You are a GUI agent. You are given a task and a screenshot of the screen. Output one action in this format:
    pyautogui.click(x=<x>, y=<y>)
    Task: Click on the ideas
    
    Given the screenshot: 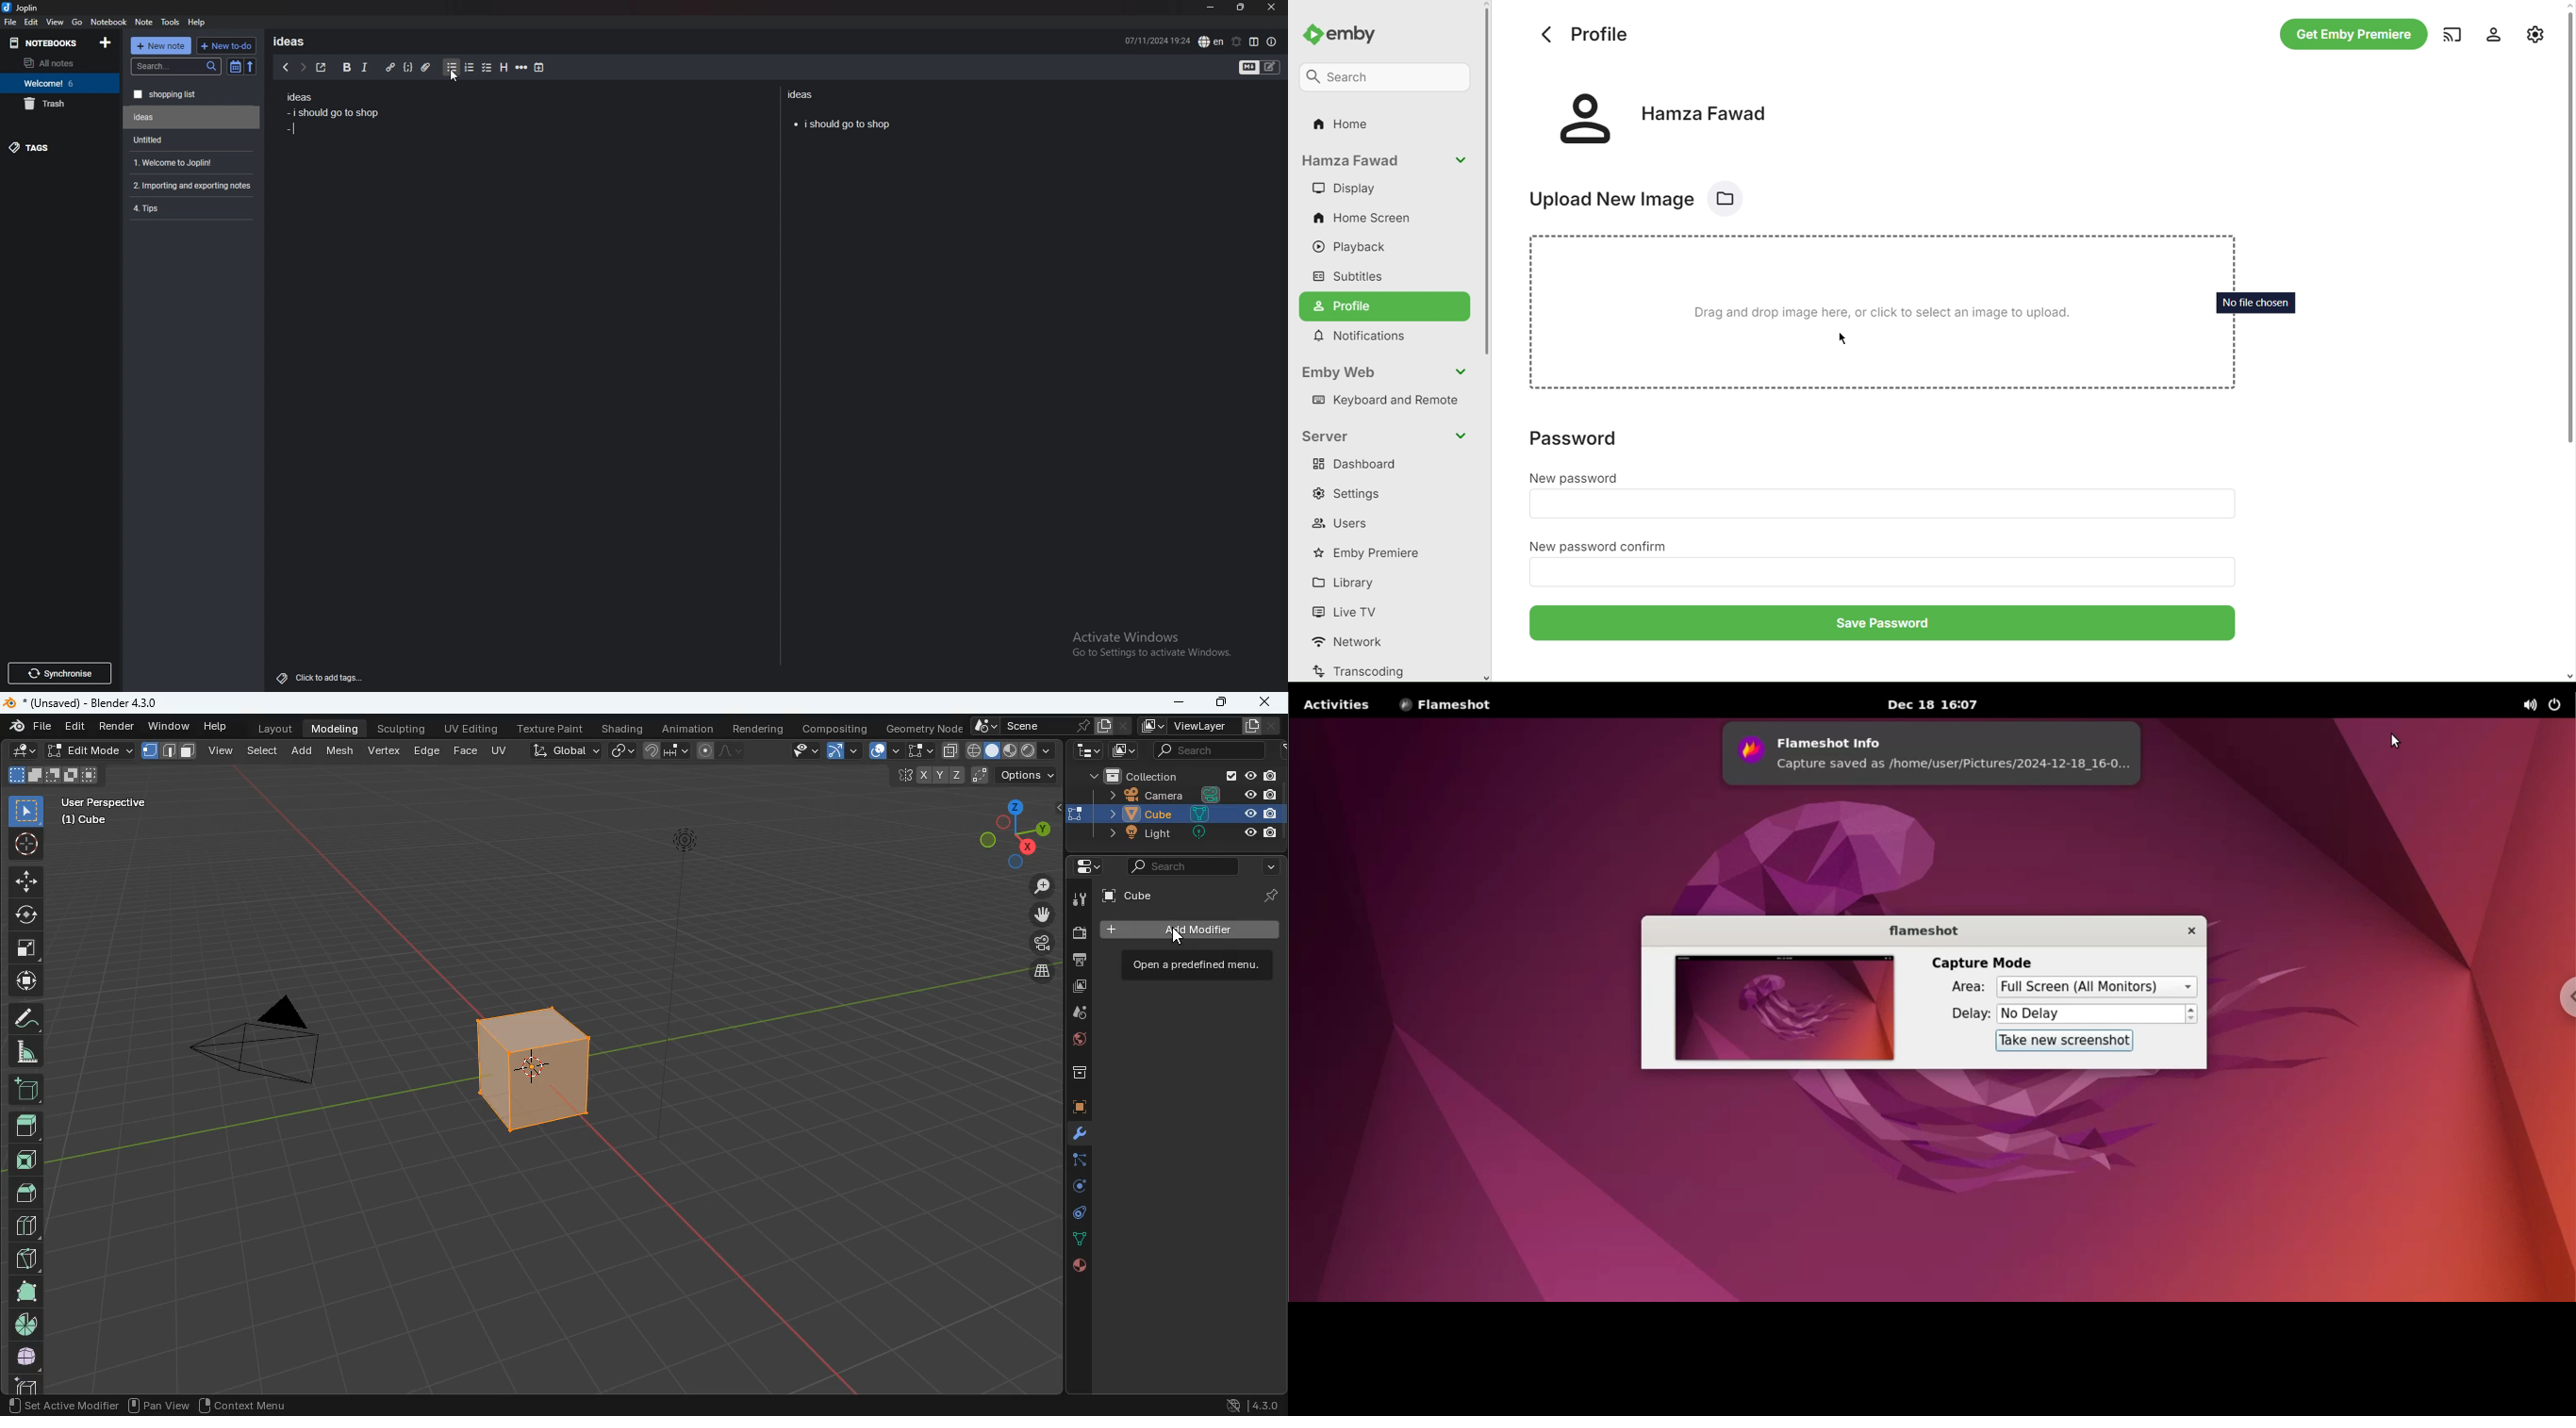 What is the action you would take?
    pyautogui.click(x=294, y=41)
    